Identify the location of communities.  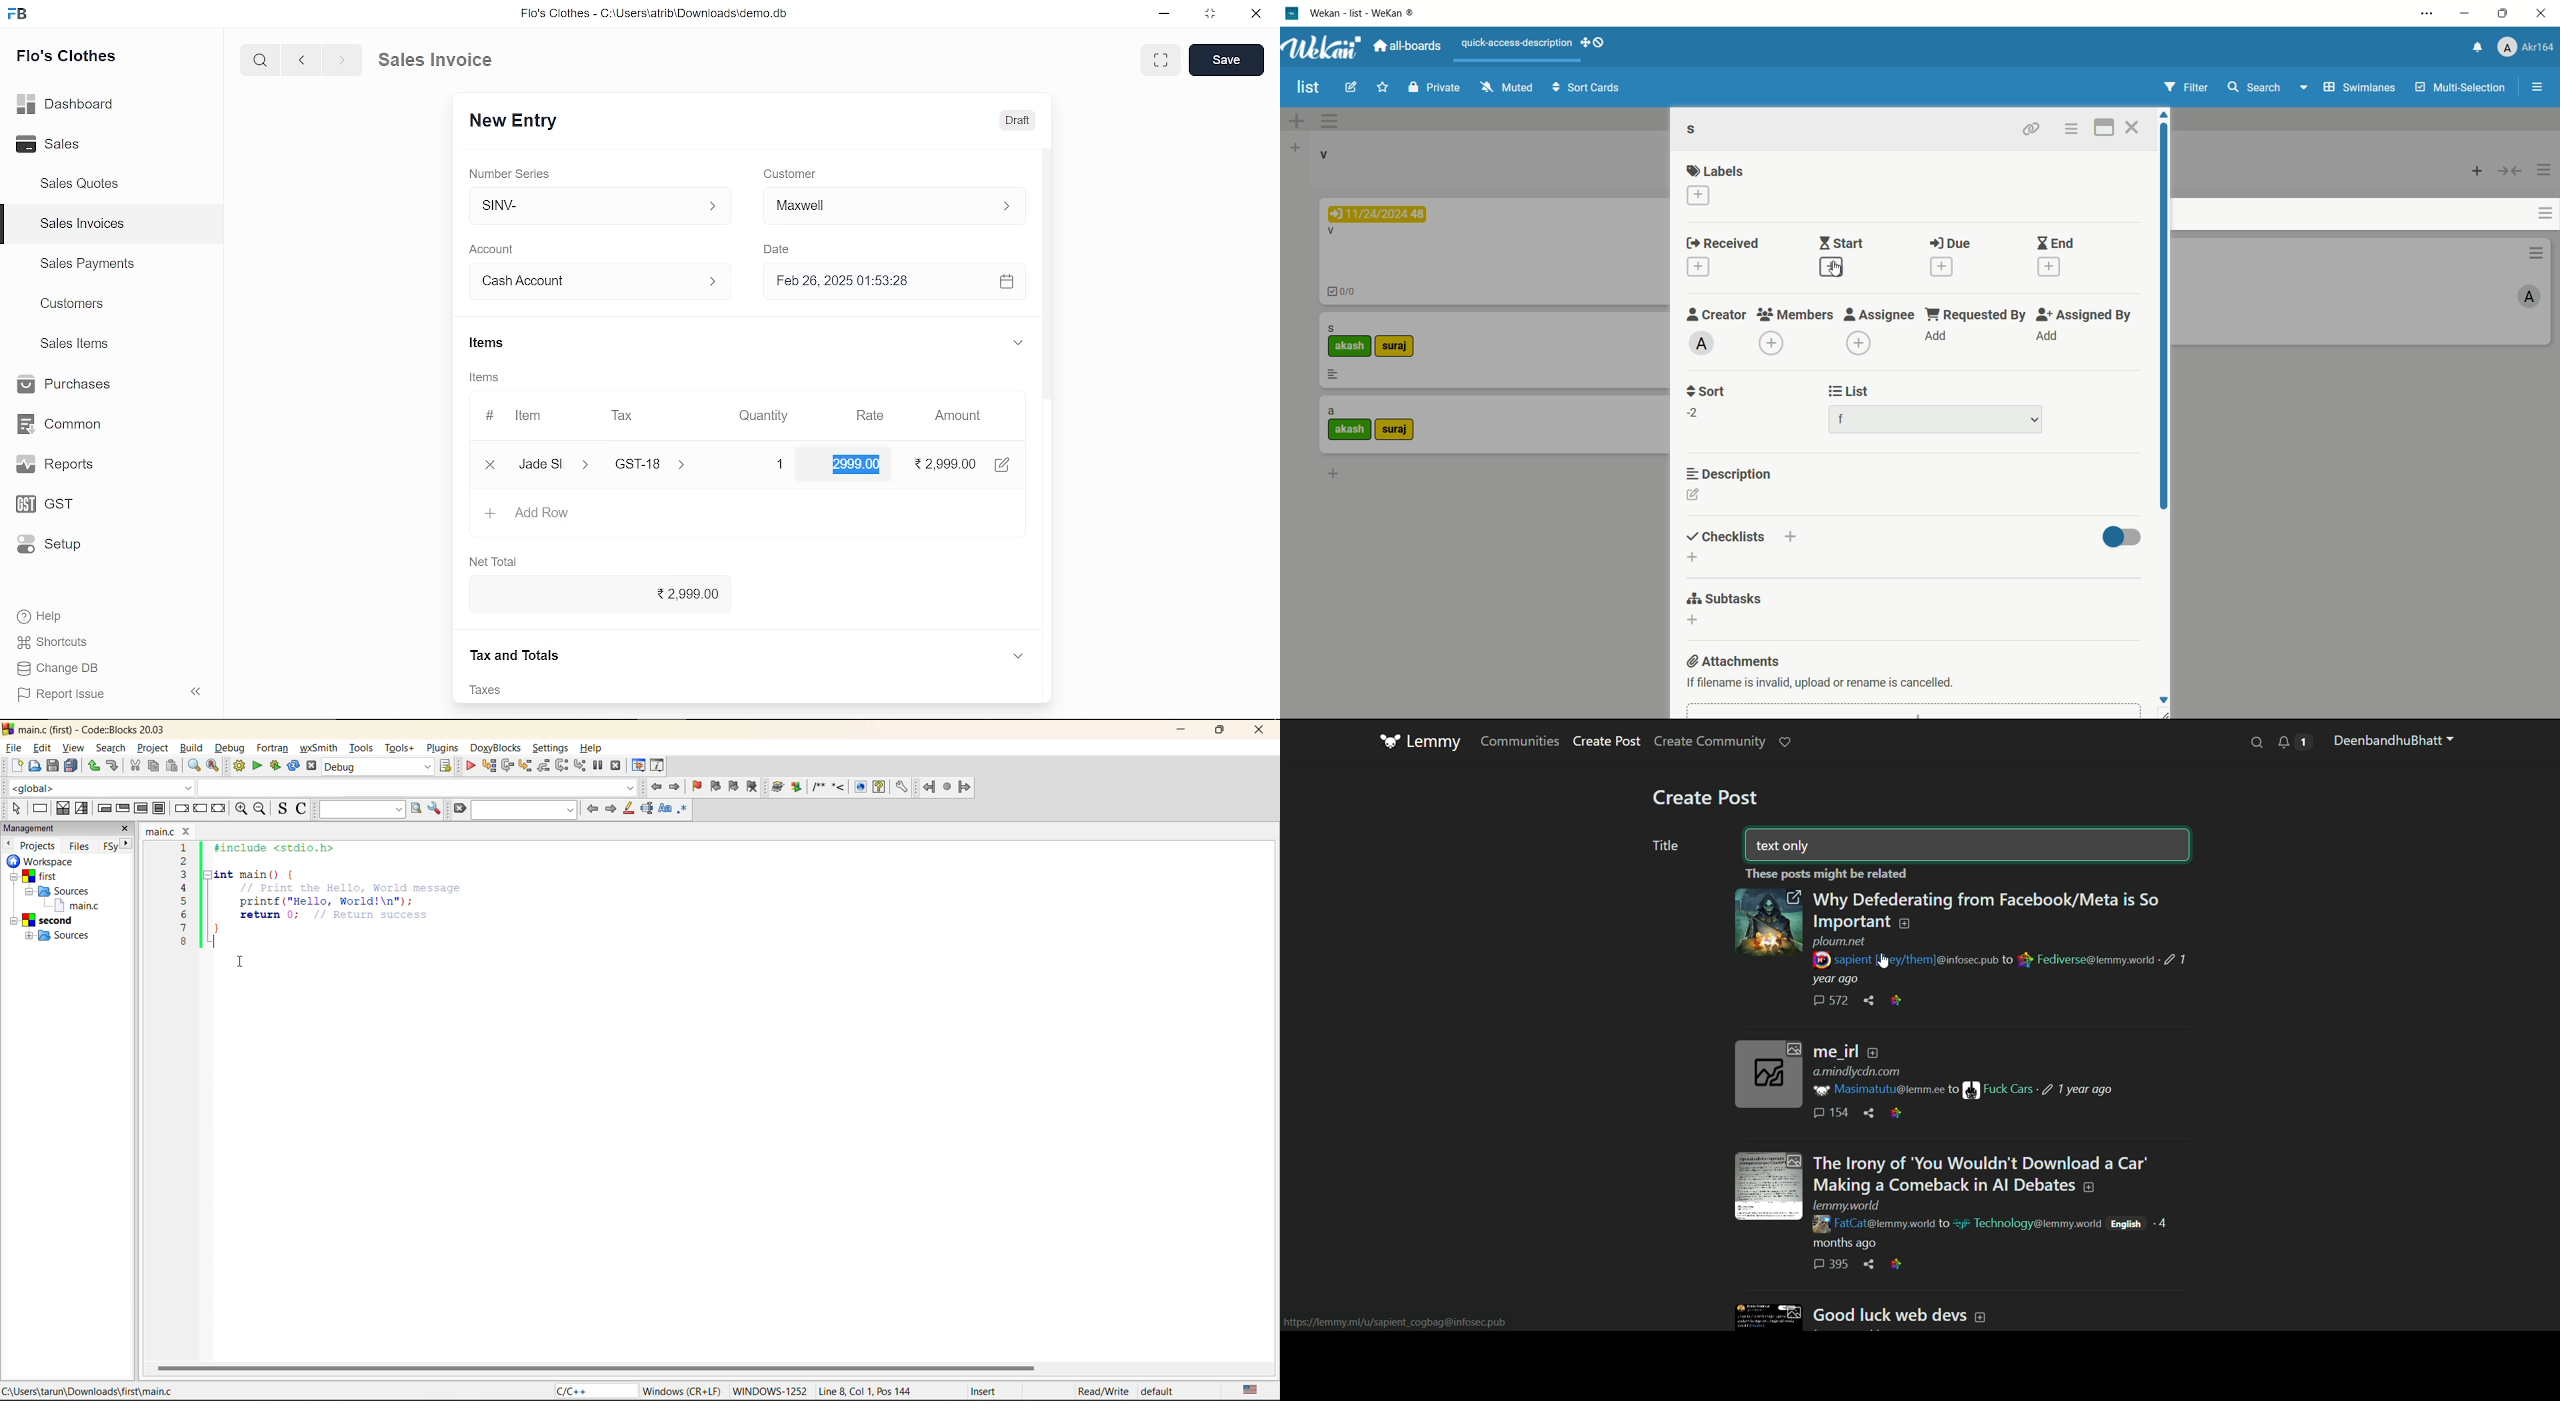
(1519, 741).